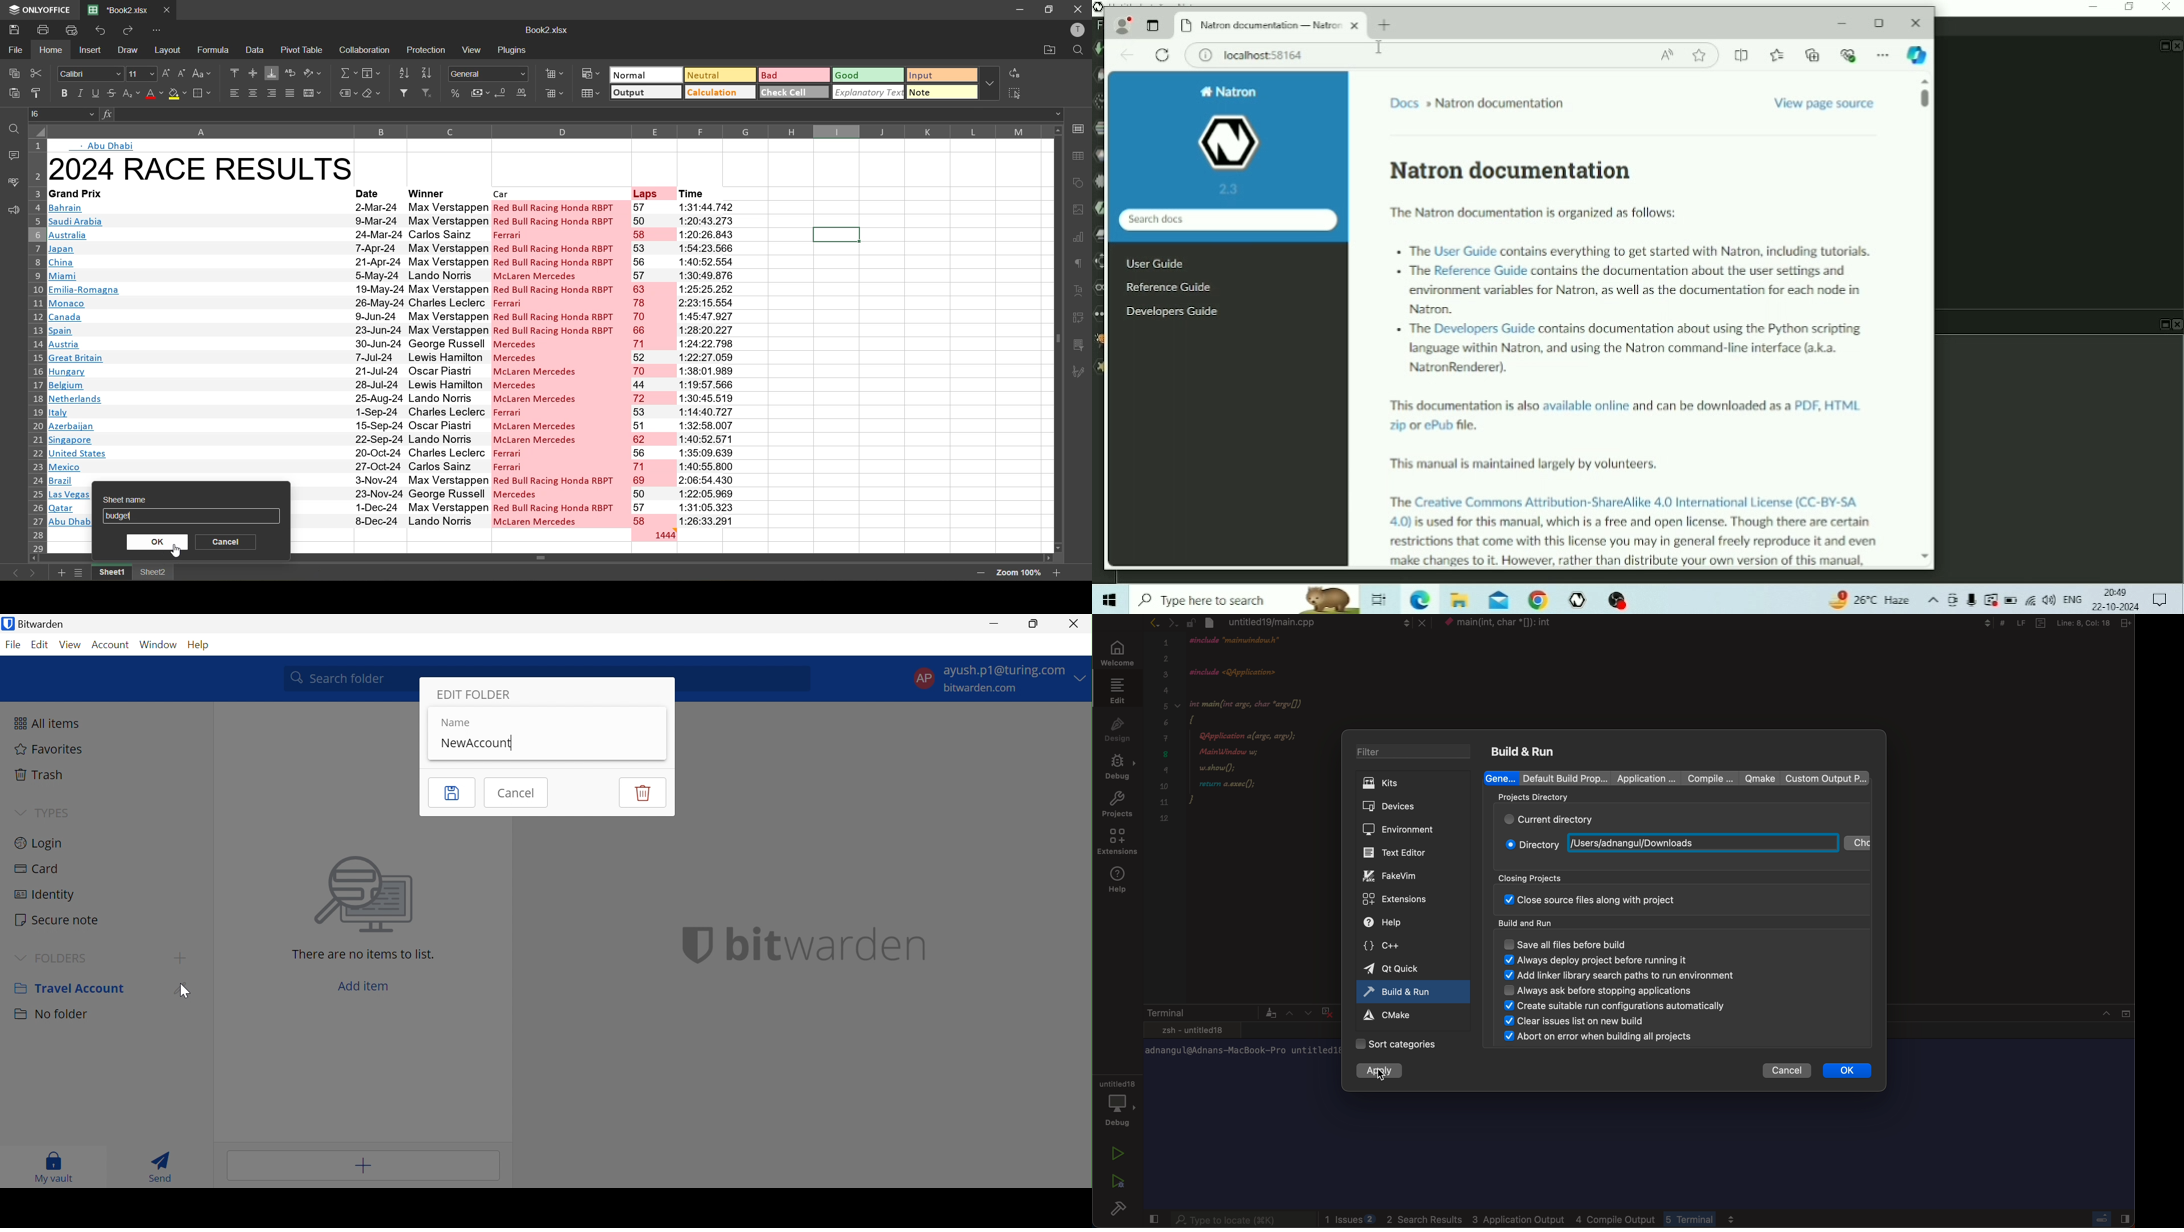 The height and width of the screenshot is (1232, 2184). Describe the element at coordinates (1669, 842) in the screenshot. I see `new path` at that location.